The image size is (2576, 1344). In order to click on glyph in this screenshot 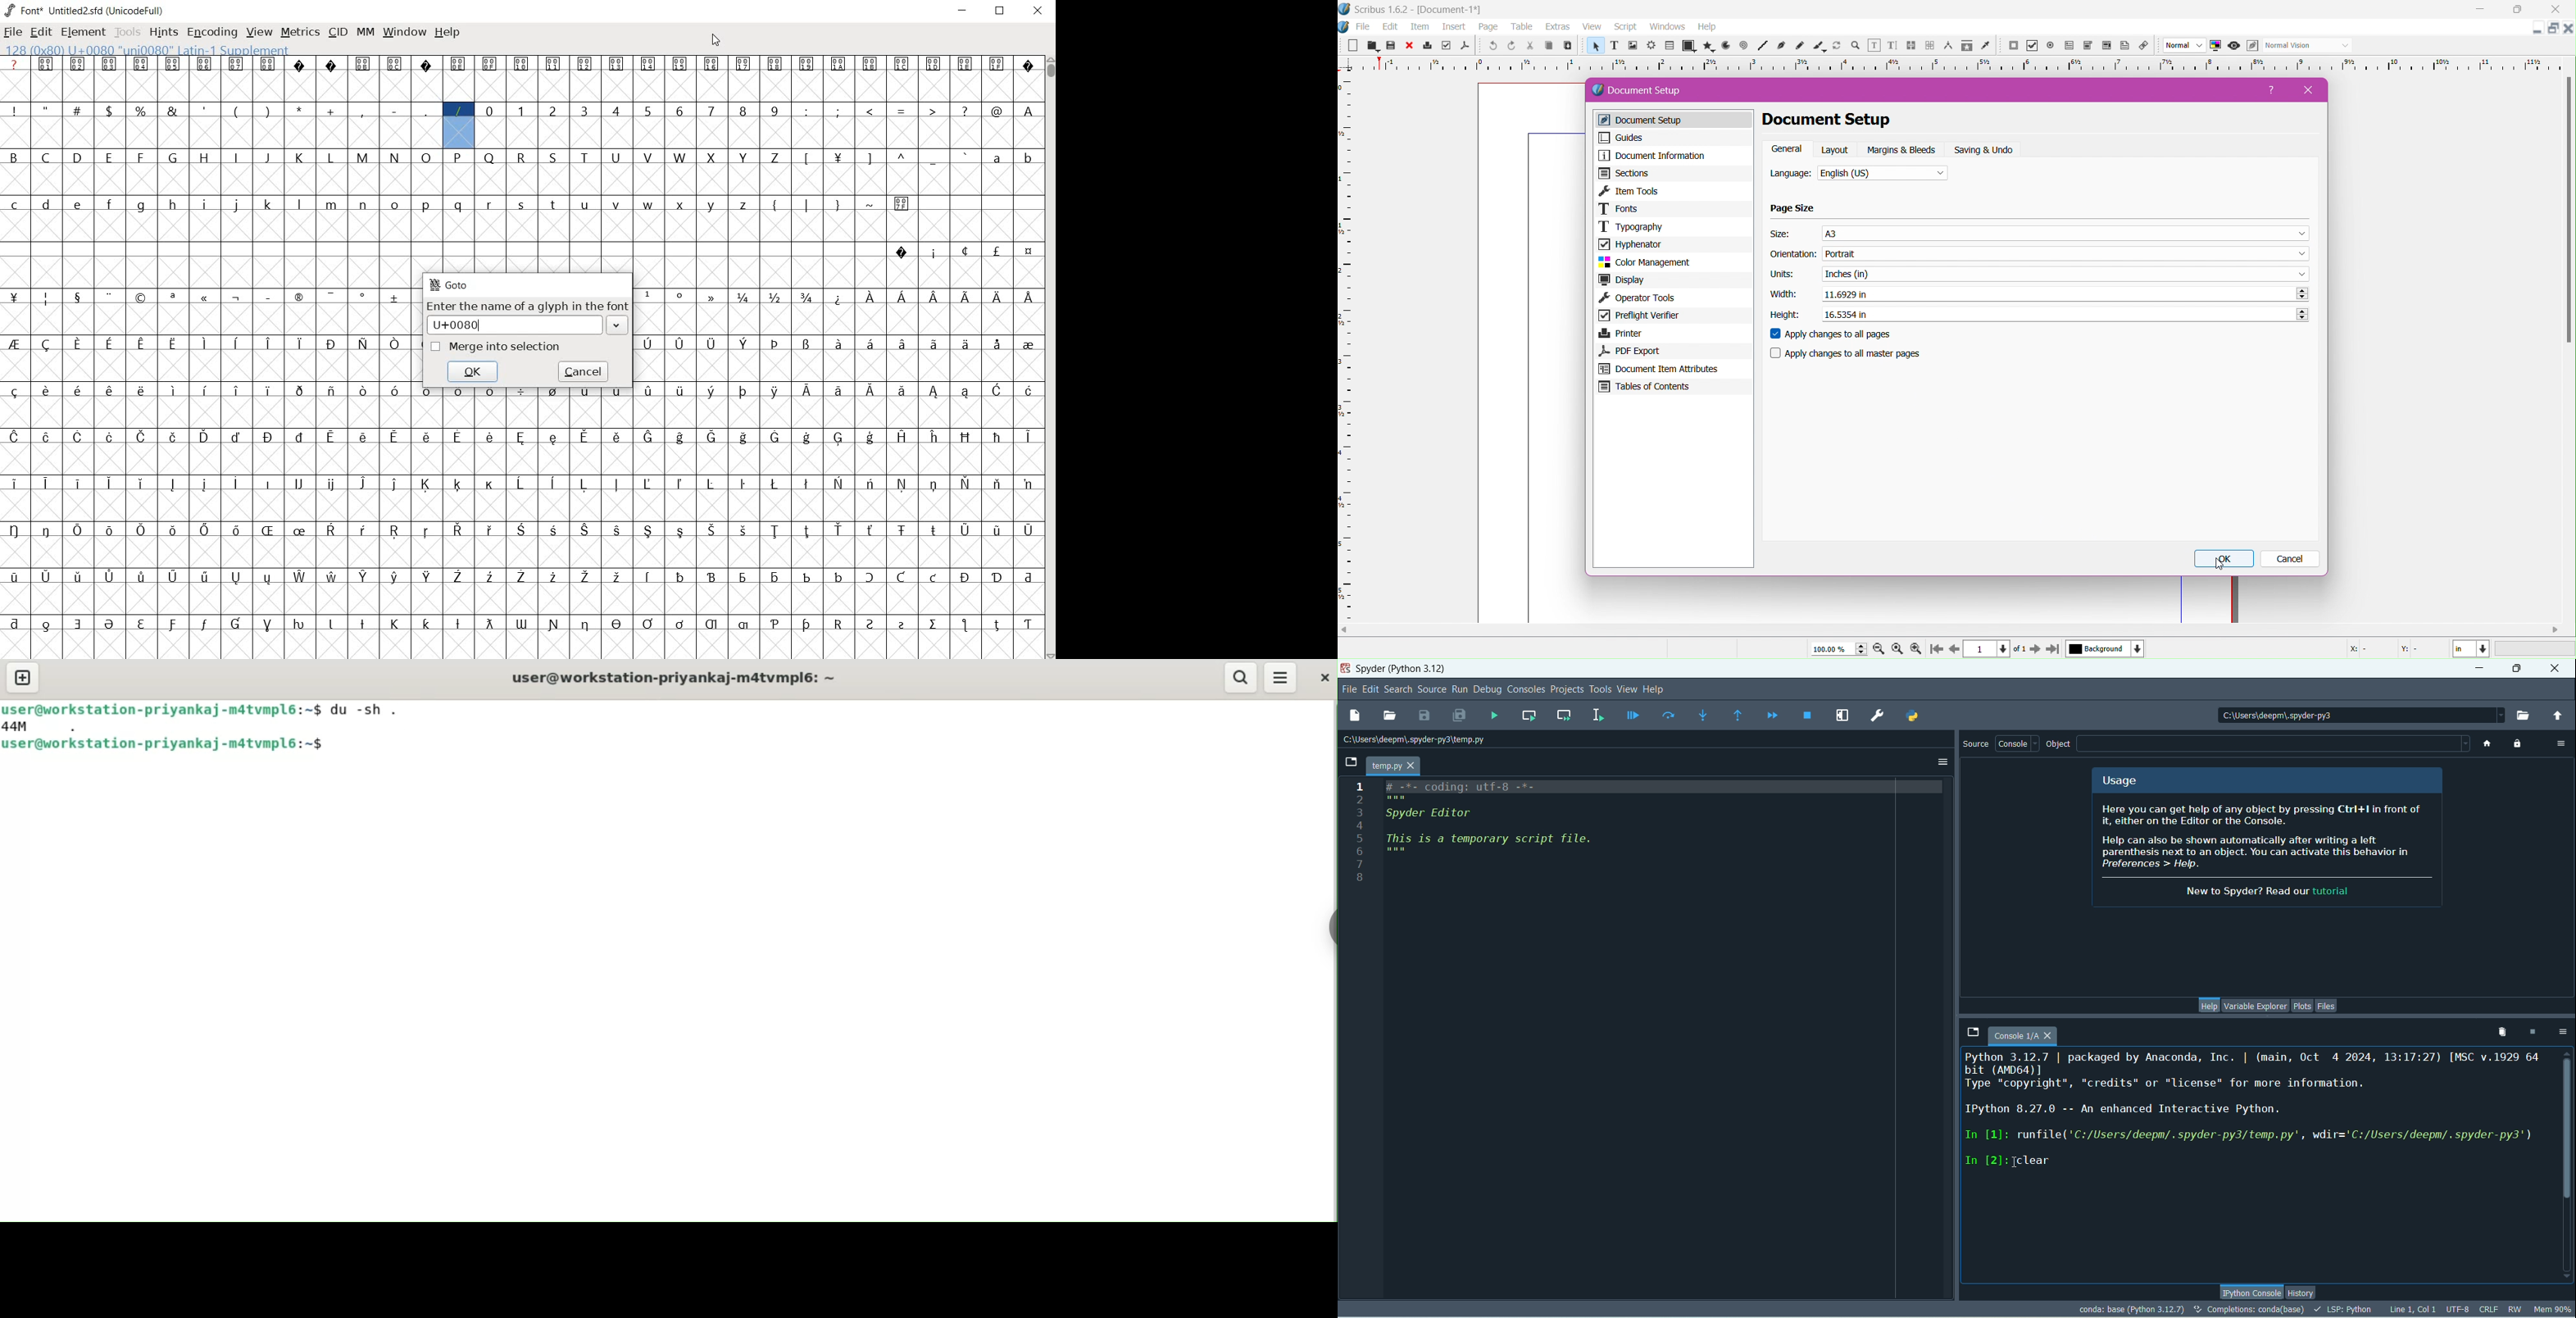, I will do `click(555, 530)`.